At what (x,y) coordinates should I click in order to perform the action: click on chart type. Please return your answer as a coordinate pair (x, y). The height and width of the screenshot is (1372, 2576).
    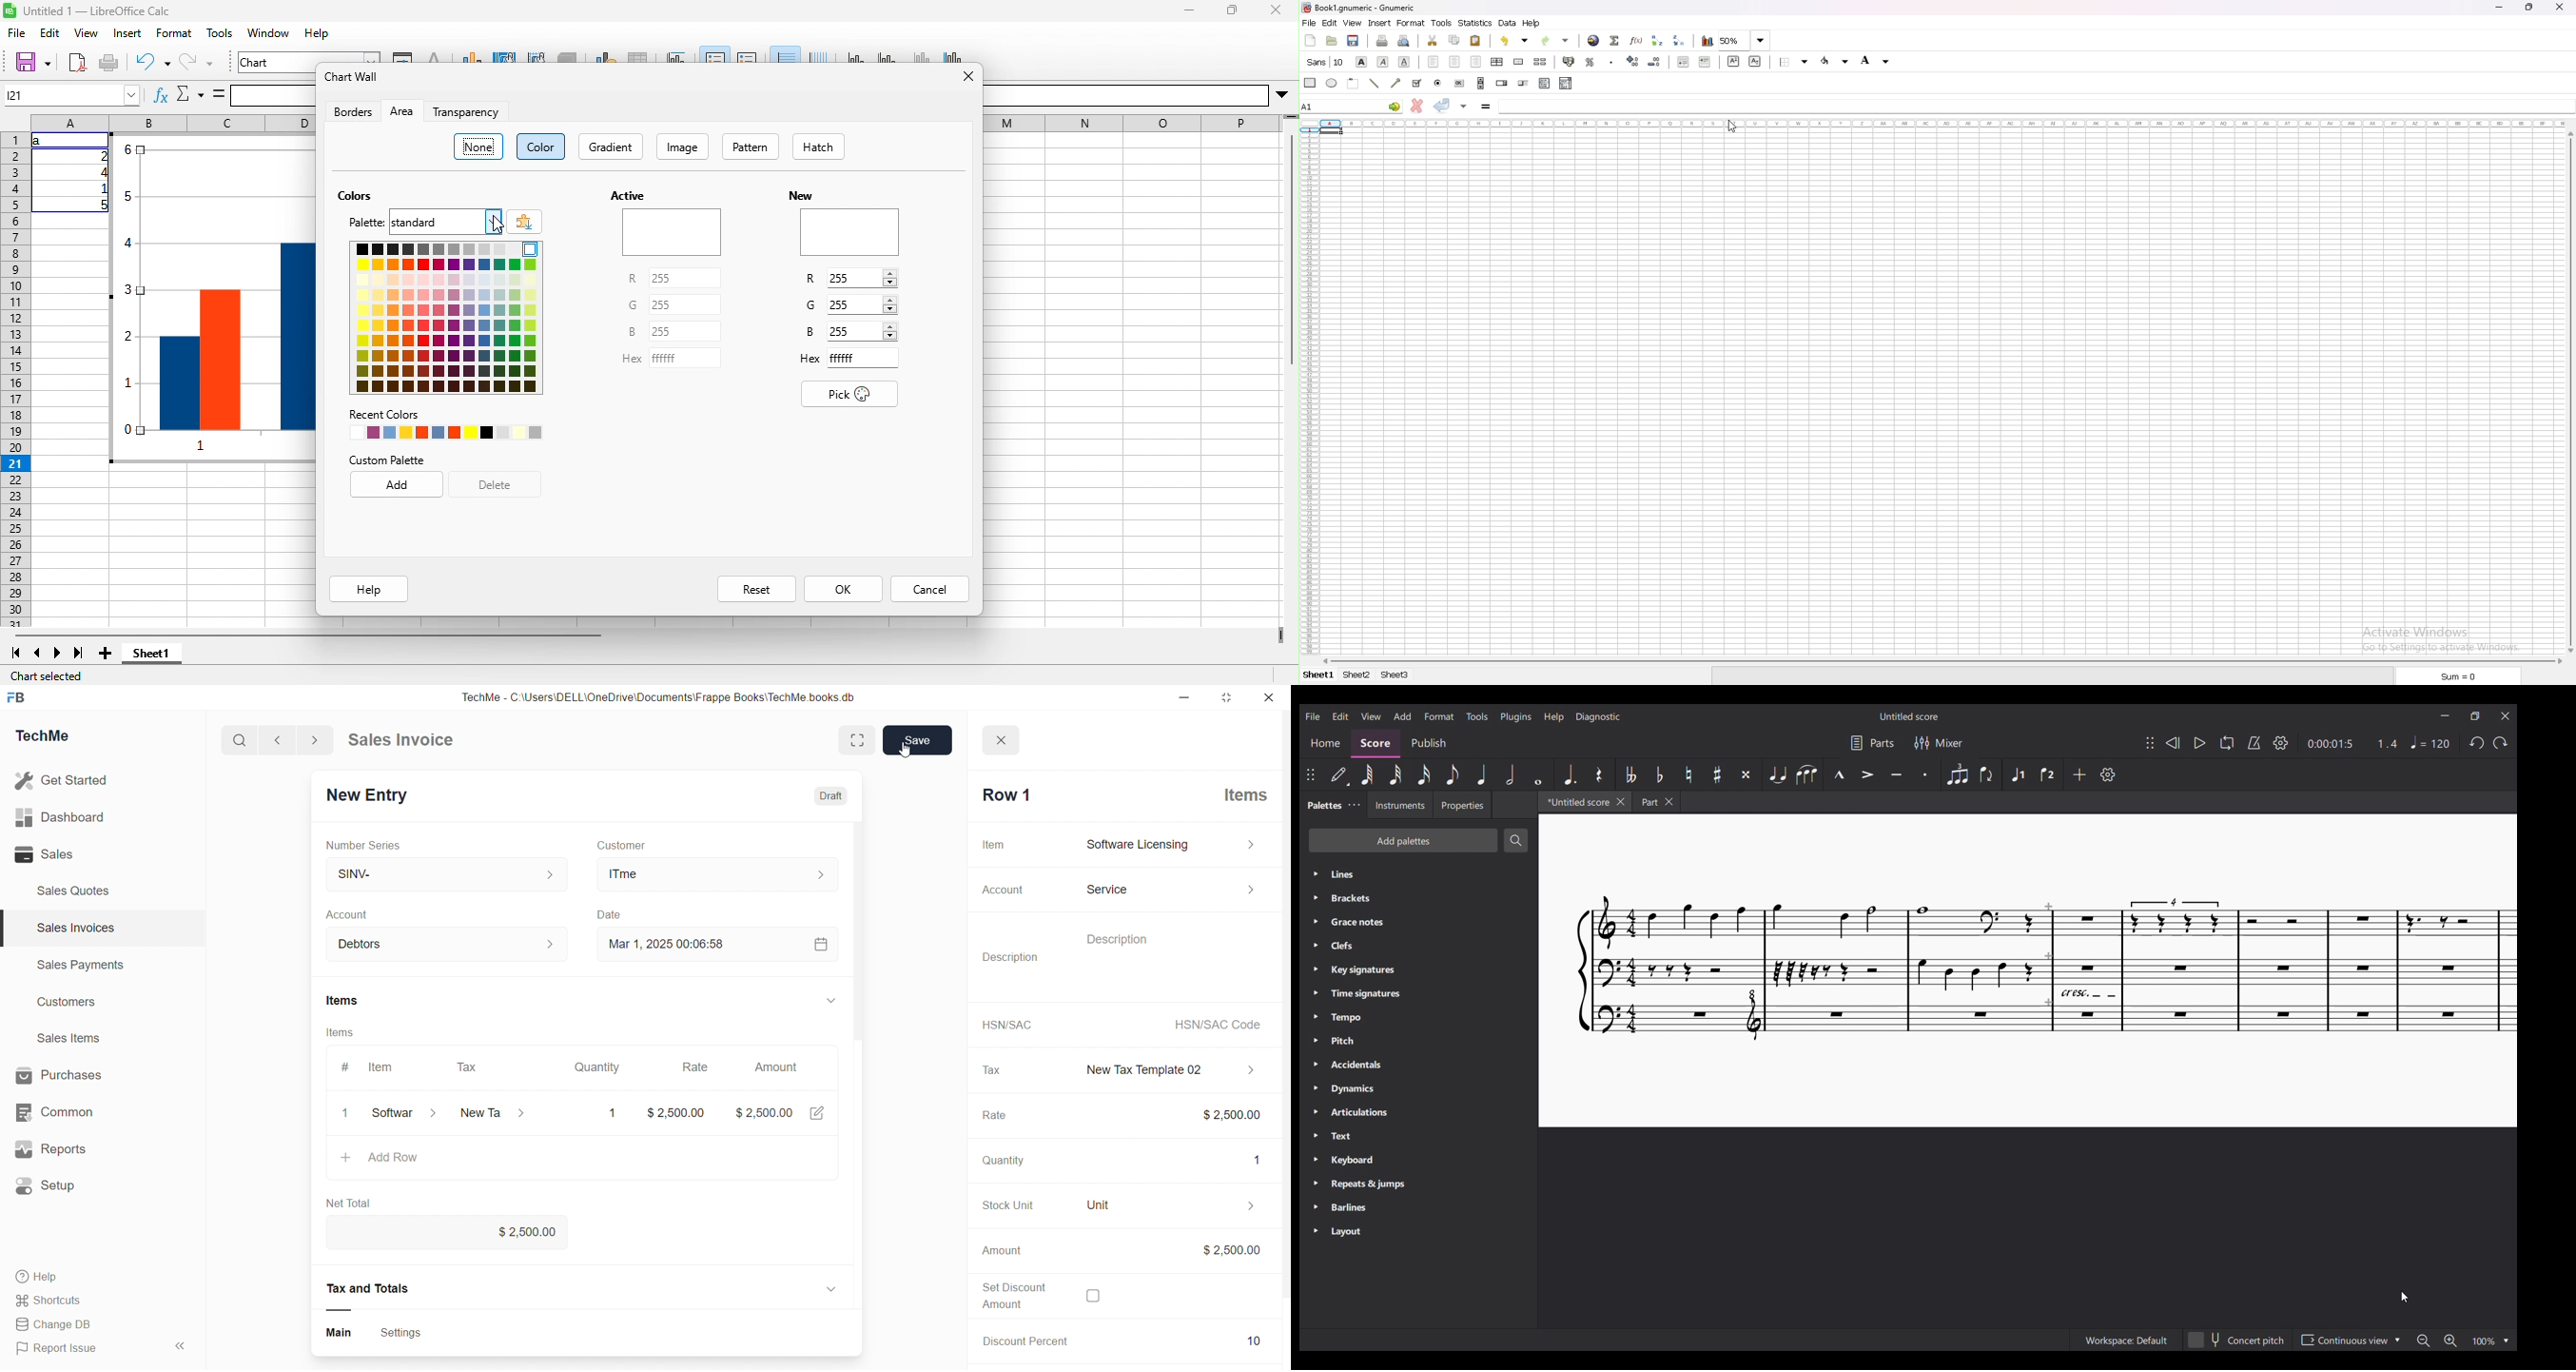
    Looking at the image, I should click on (473, 56).